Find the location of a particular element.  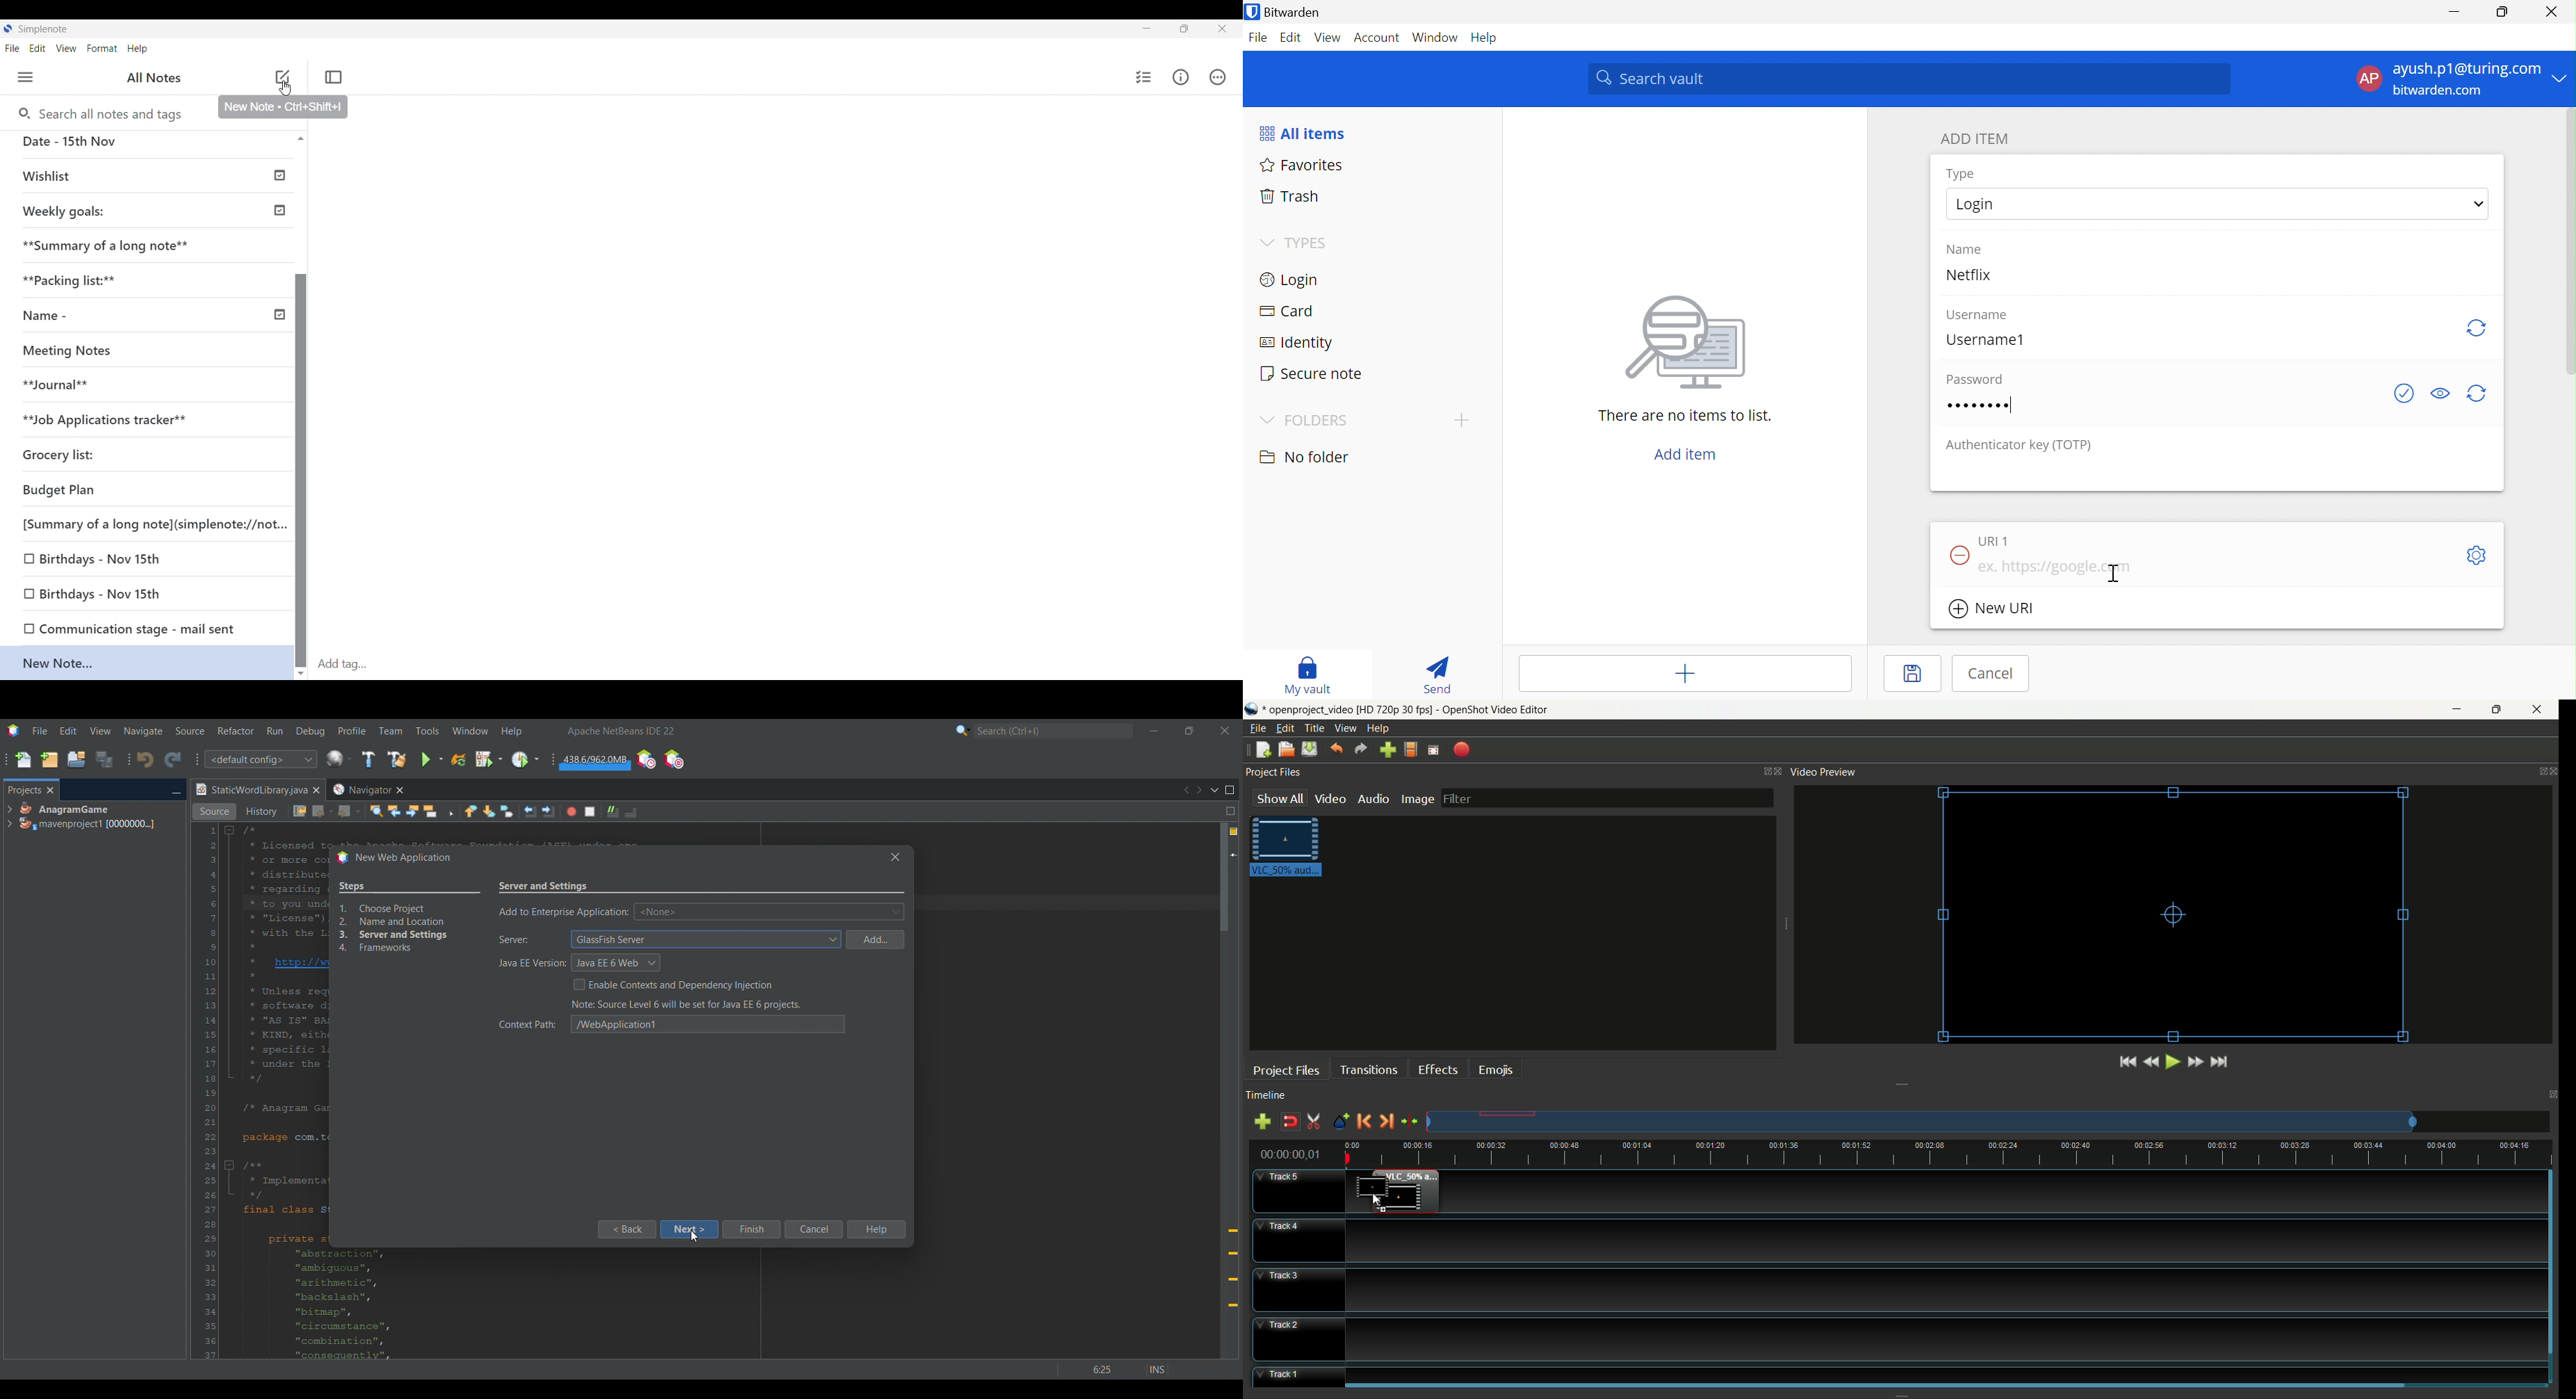

video clip is located at coordinates (1372, 1188).